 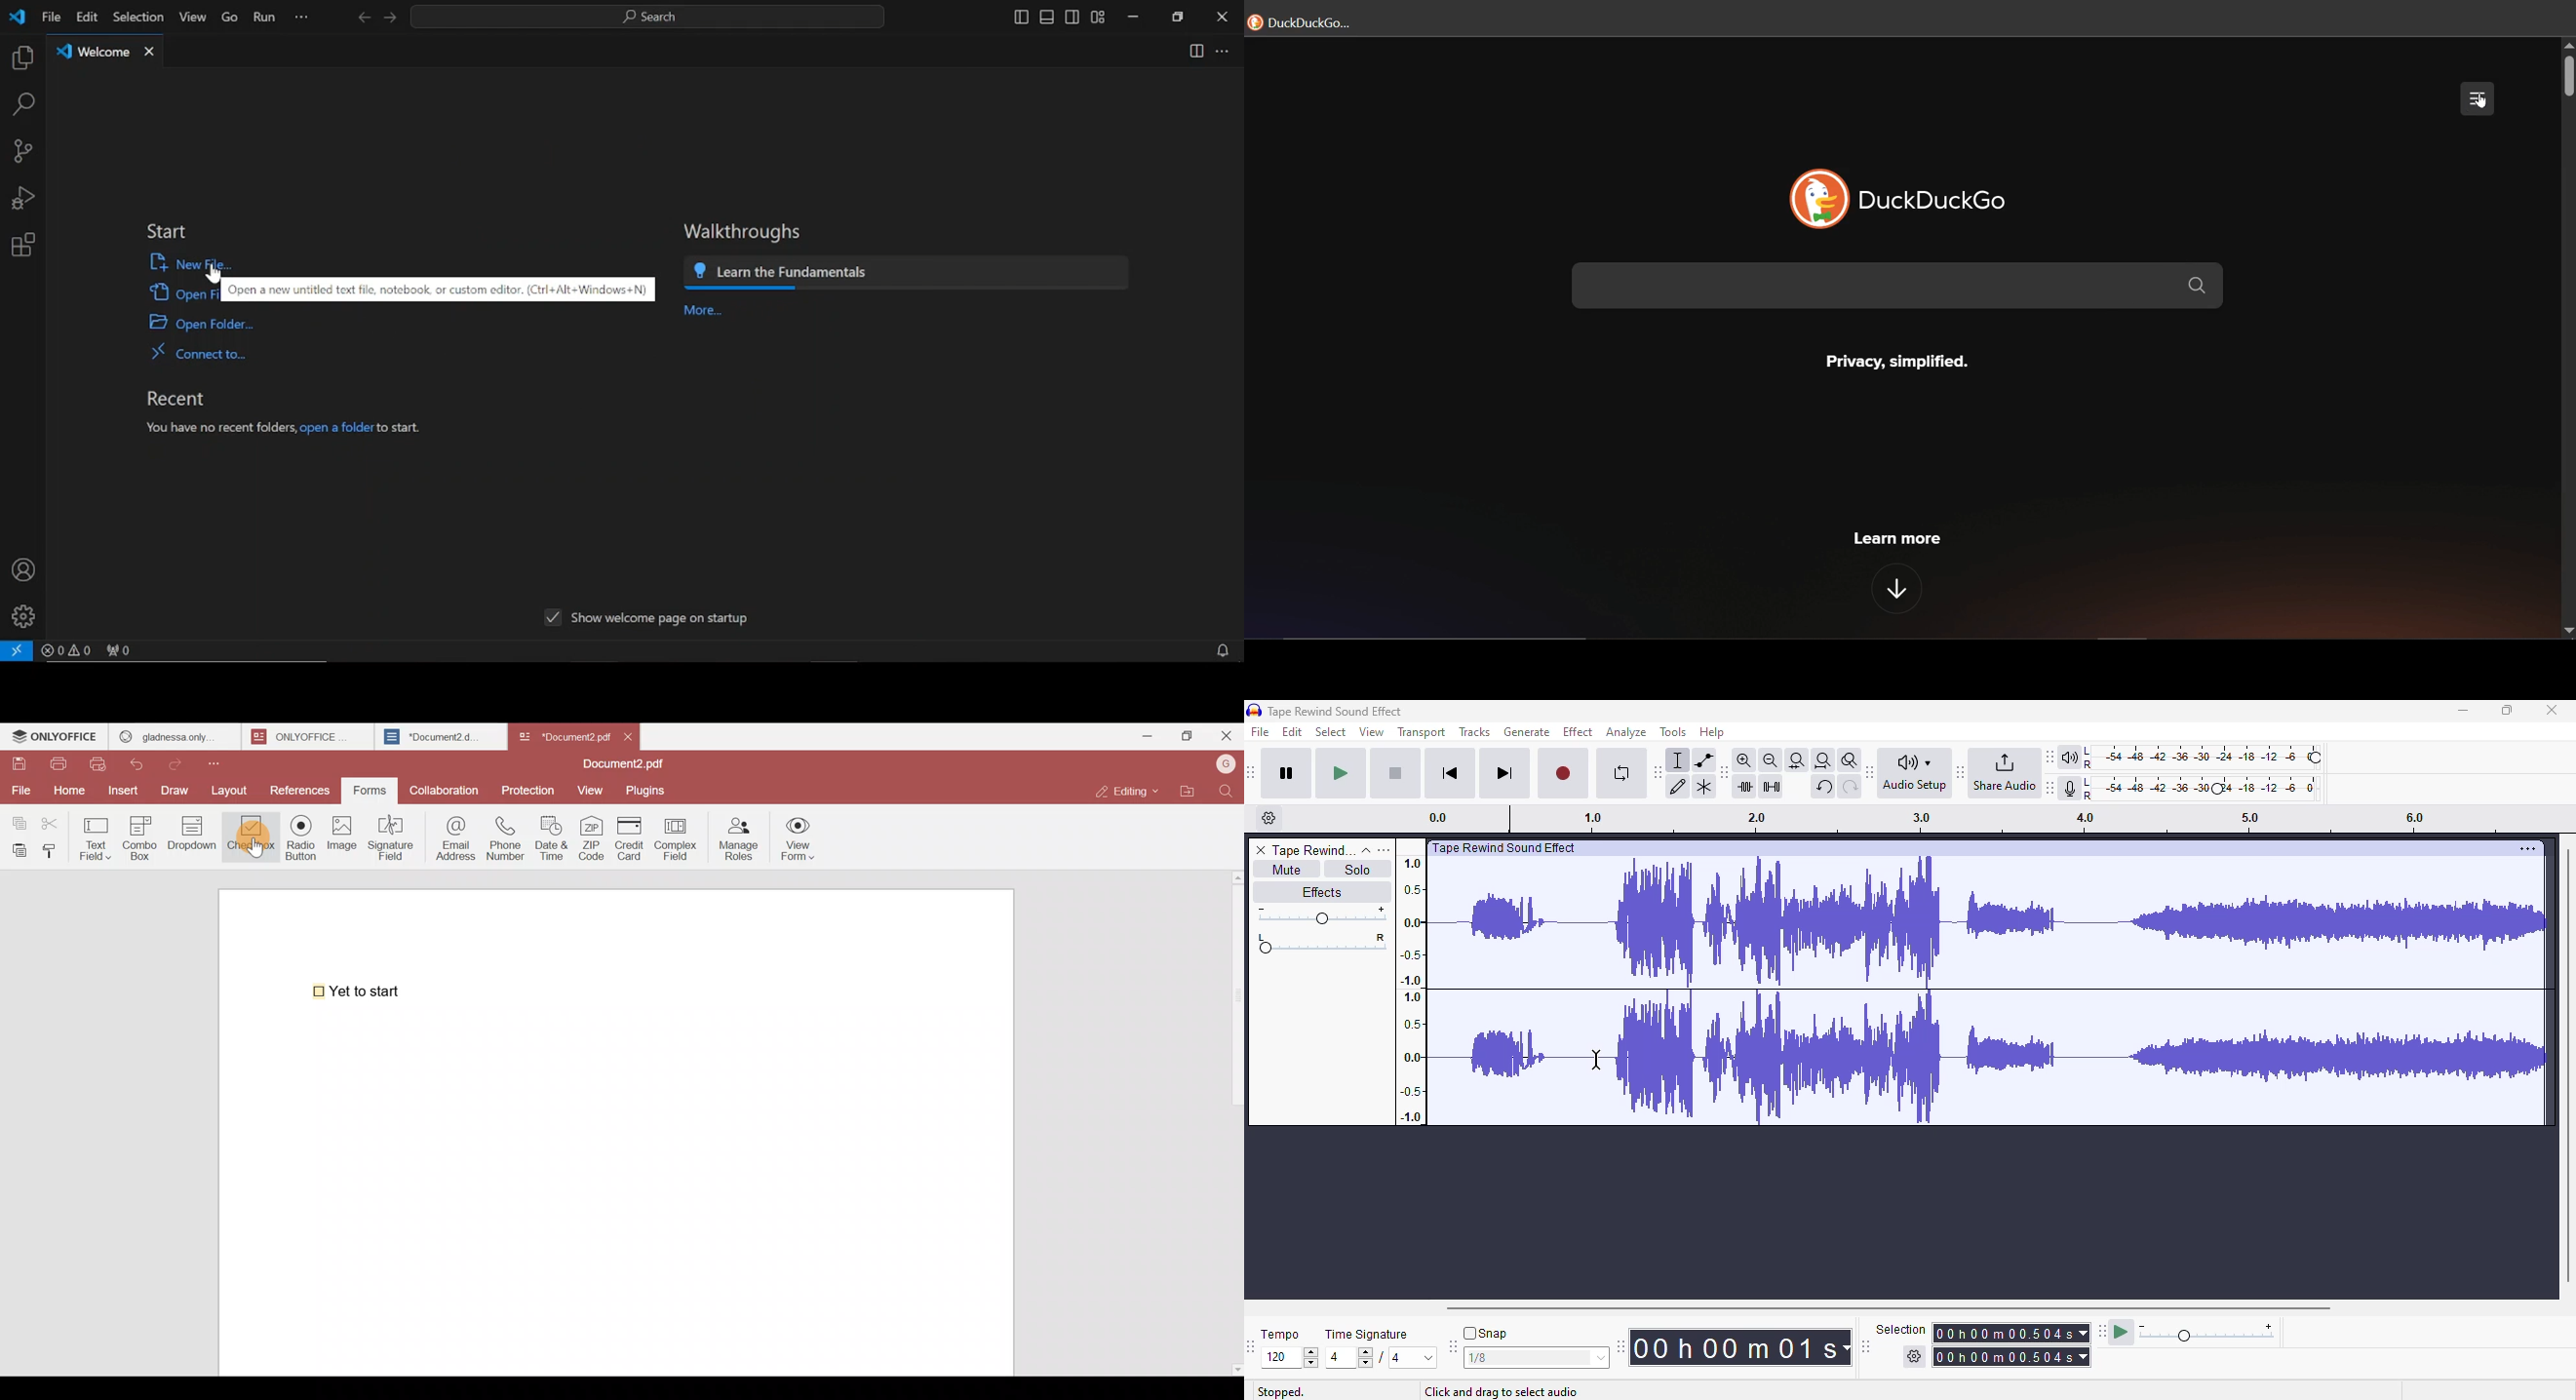 What do you see at coordinates (1314, 849) in the screenshot?
I see `track name` at bounding box center [1314, 849].